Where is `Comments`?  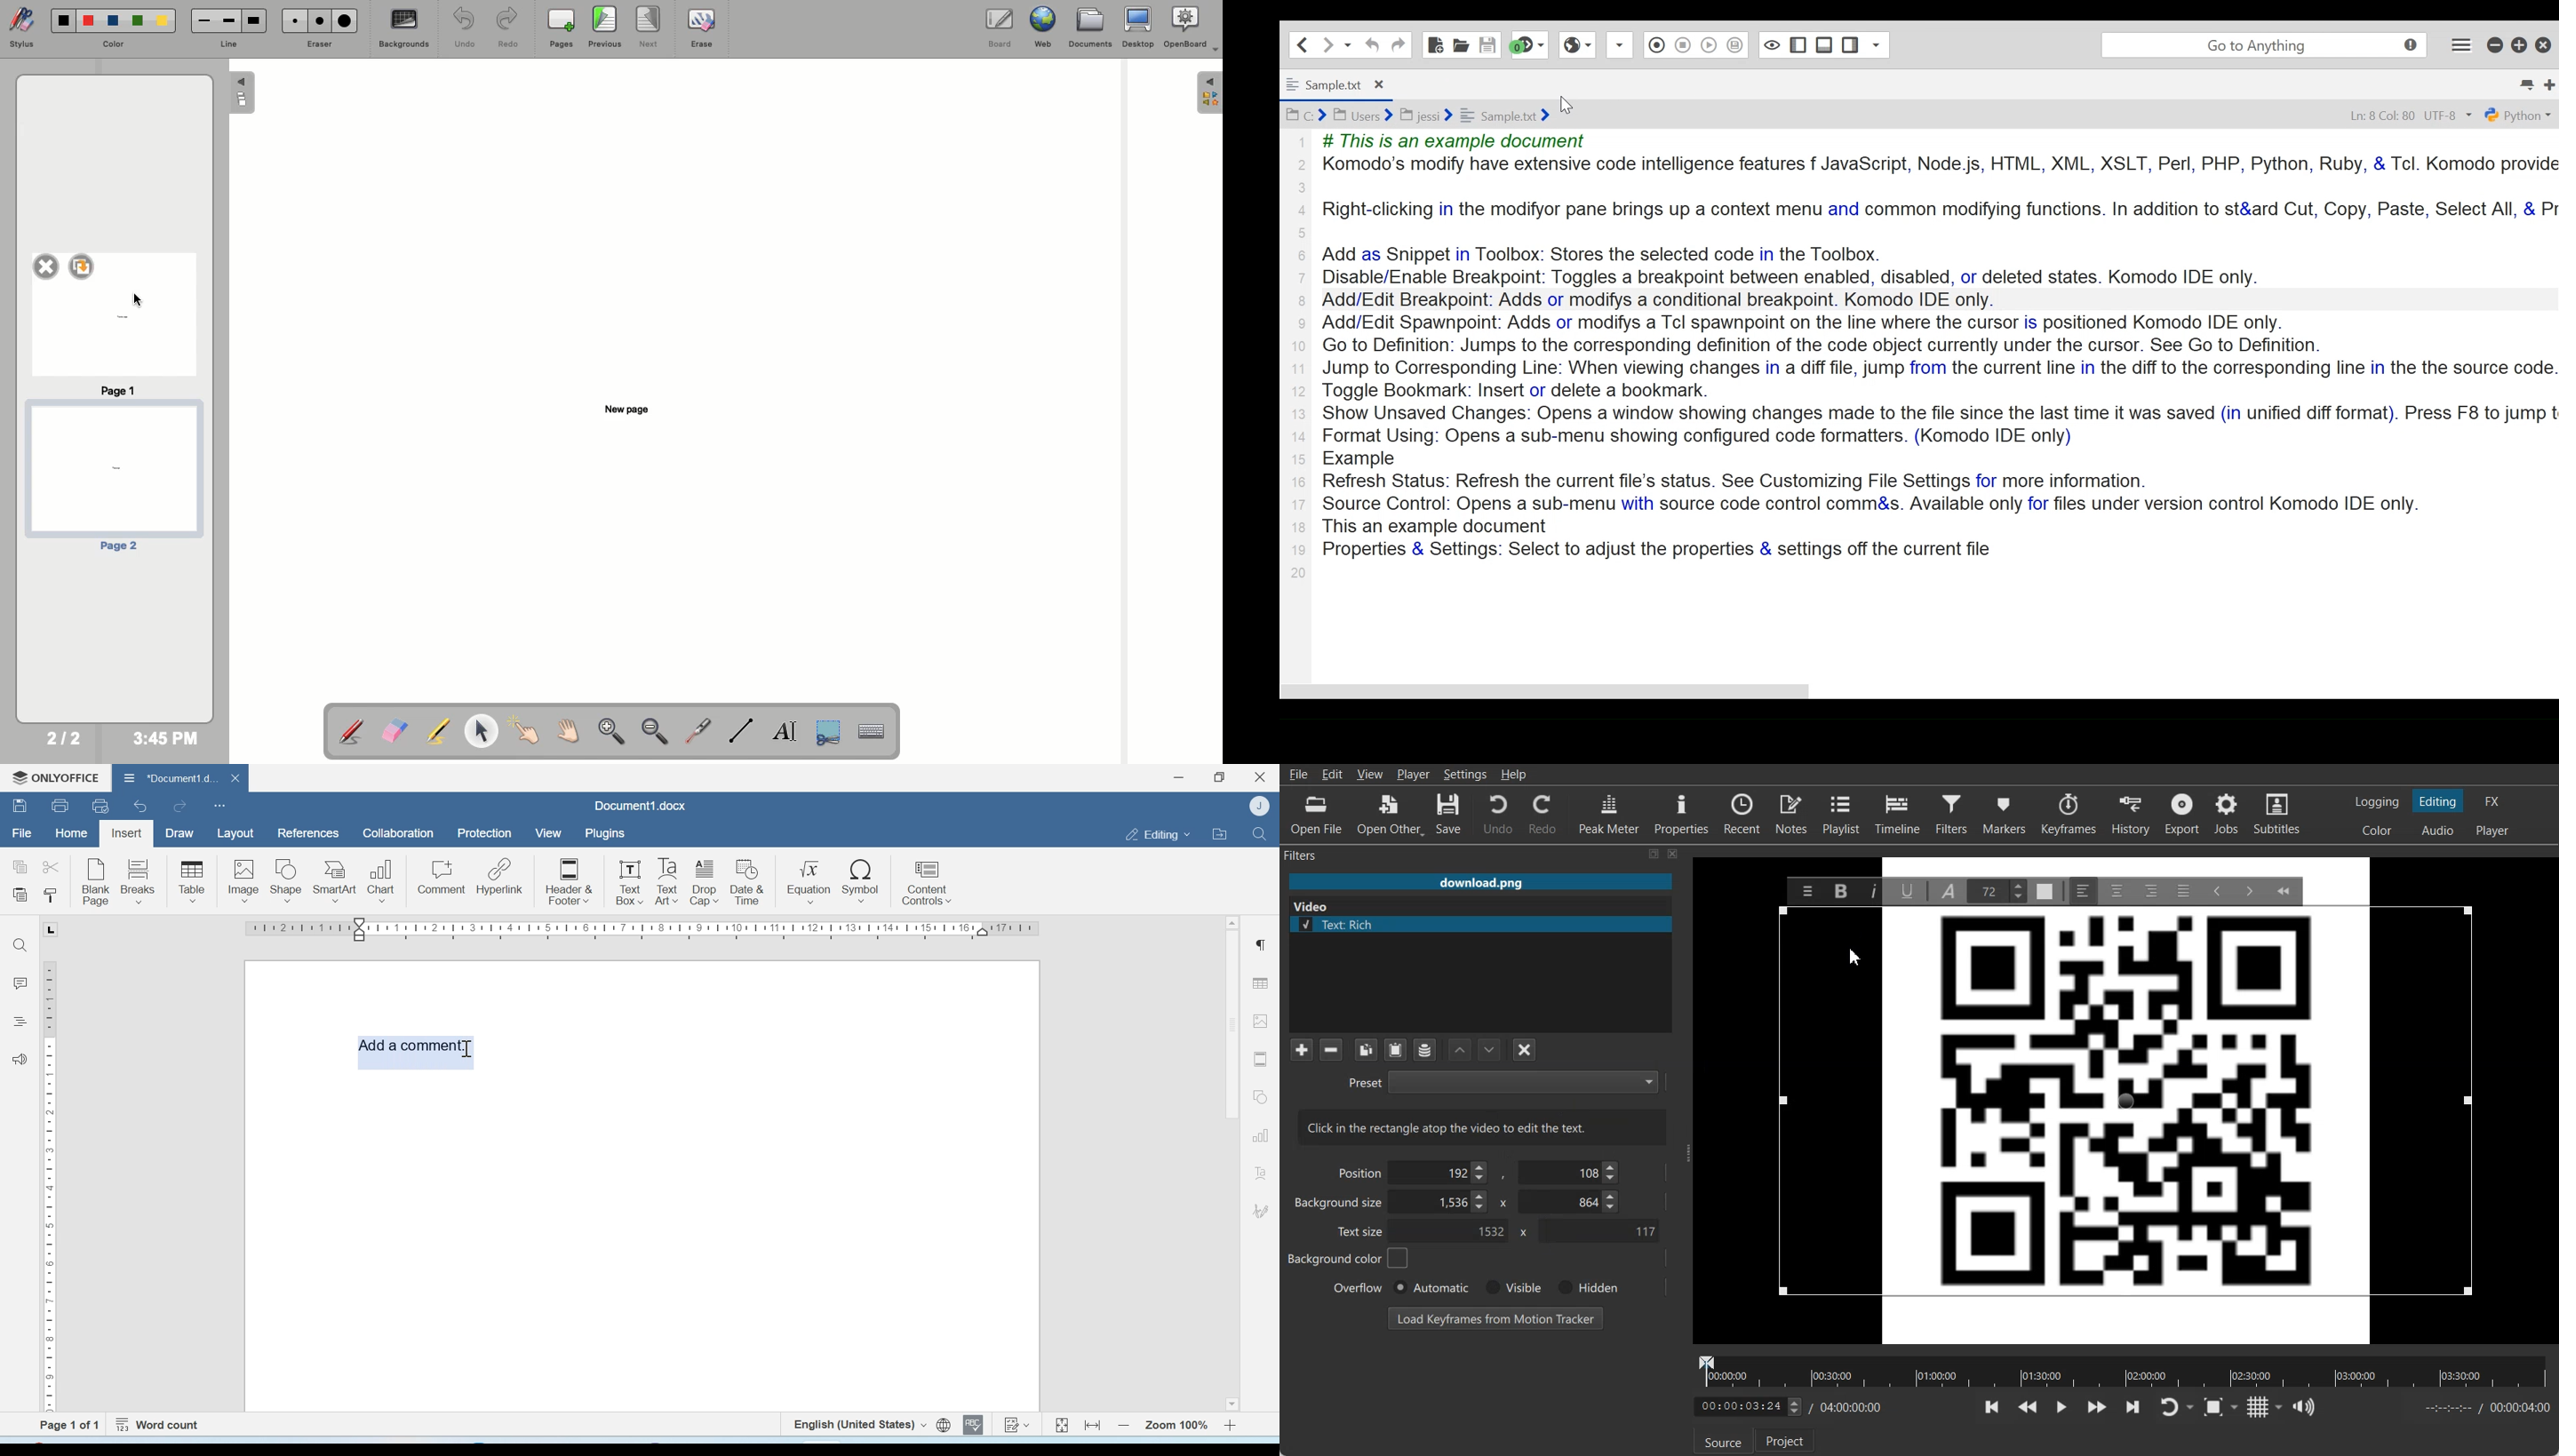 Comments is located at coordinates (19, 983).